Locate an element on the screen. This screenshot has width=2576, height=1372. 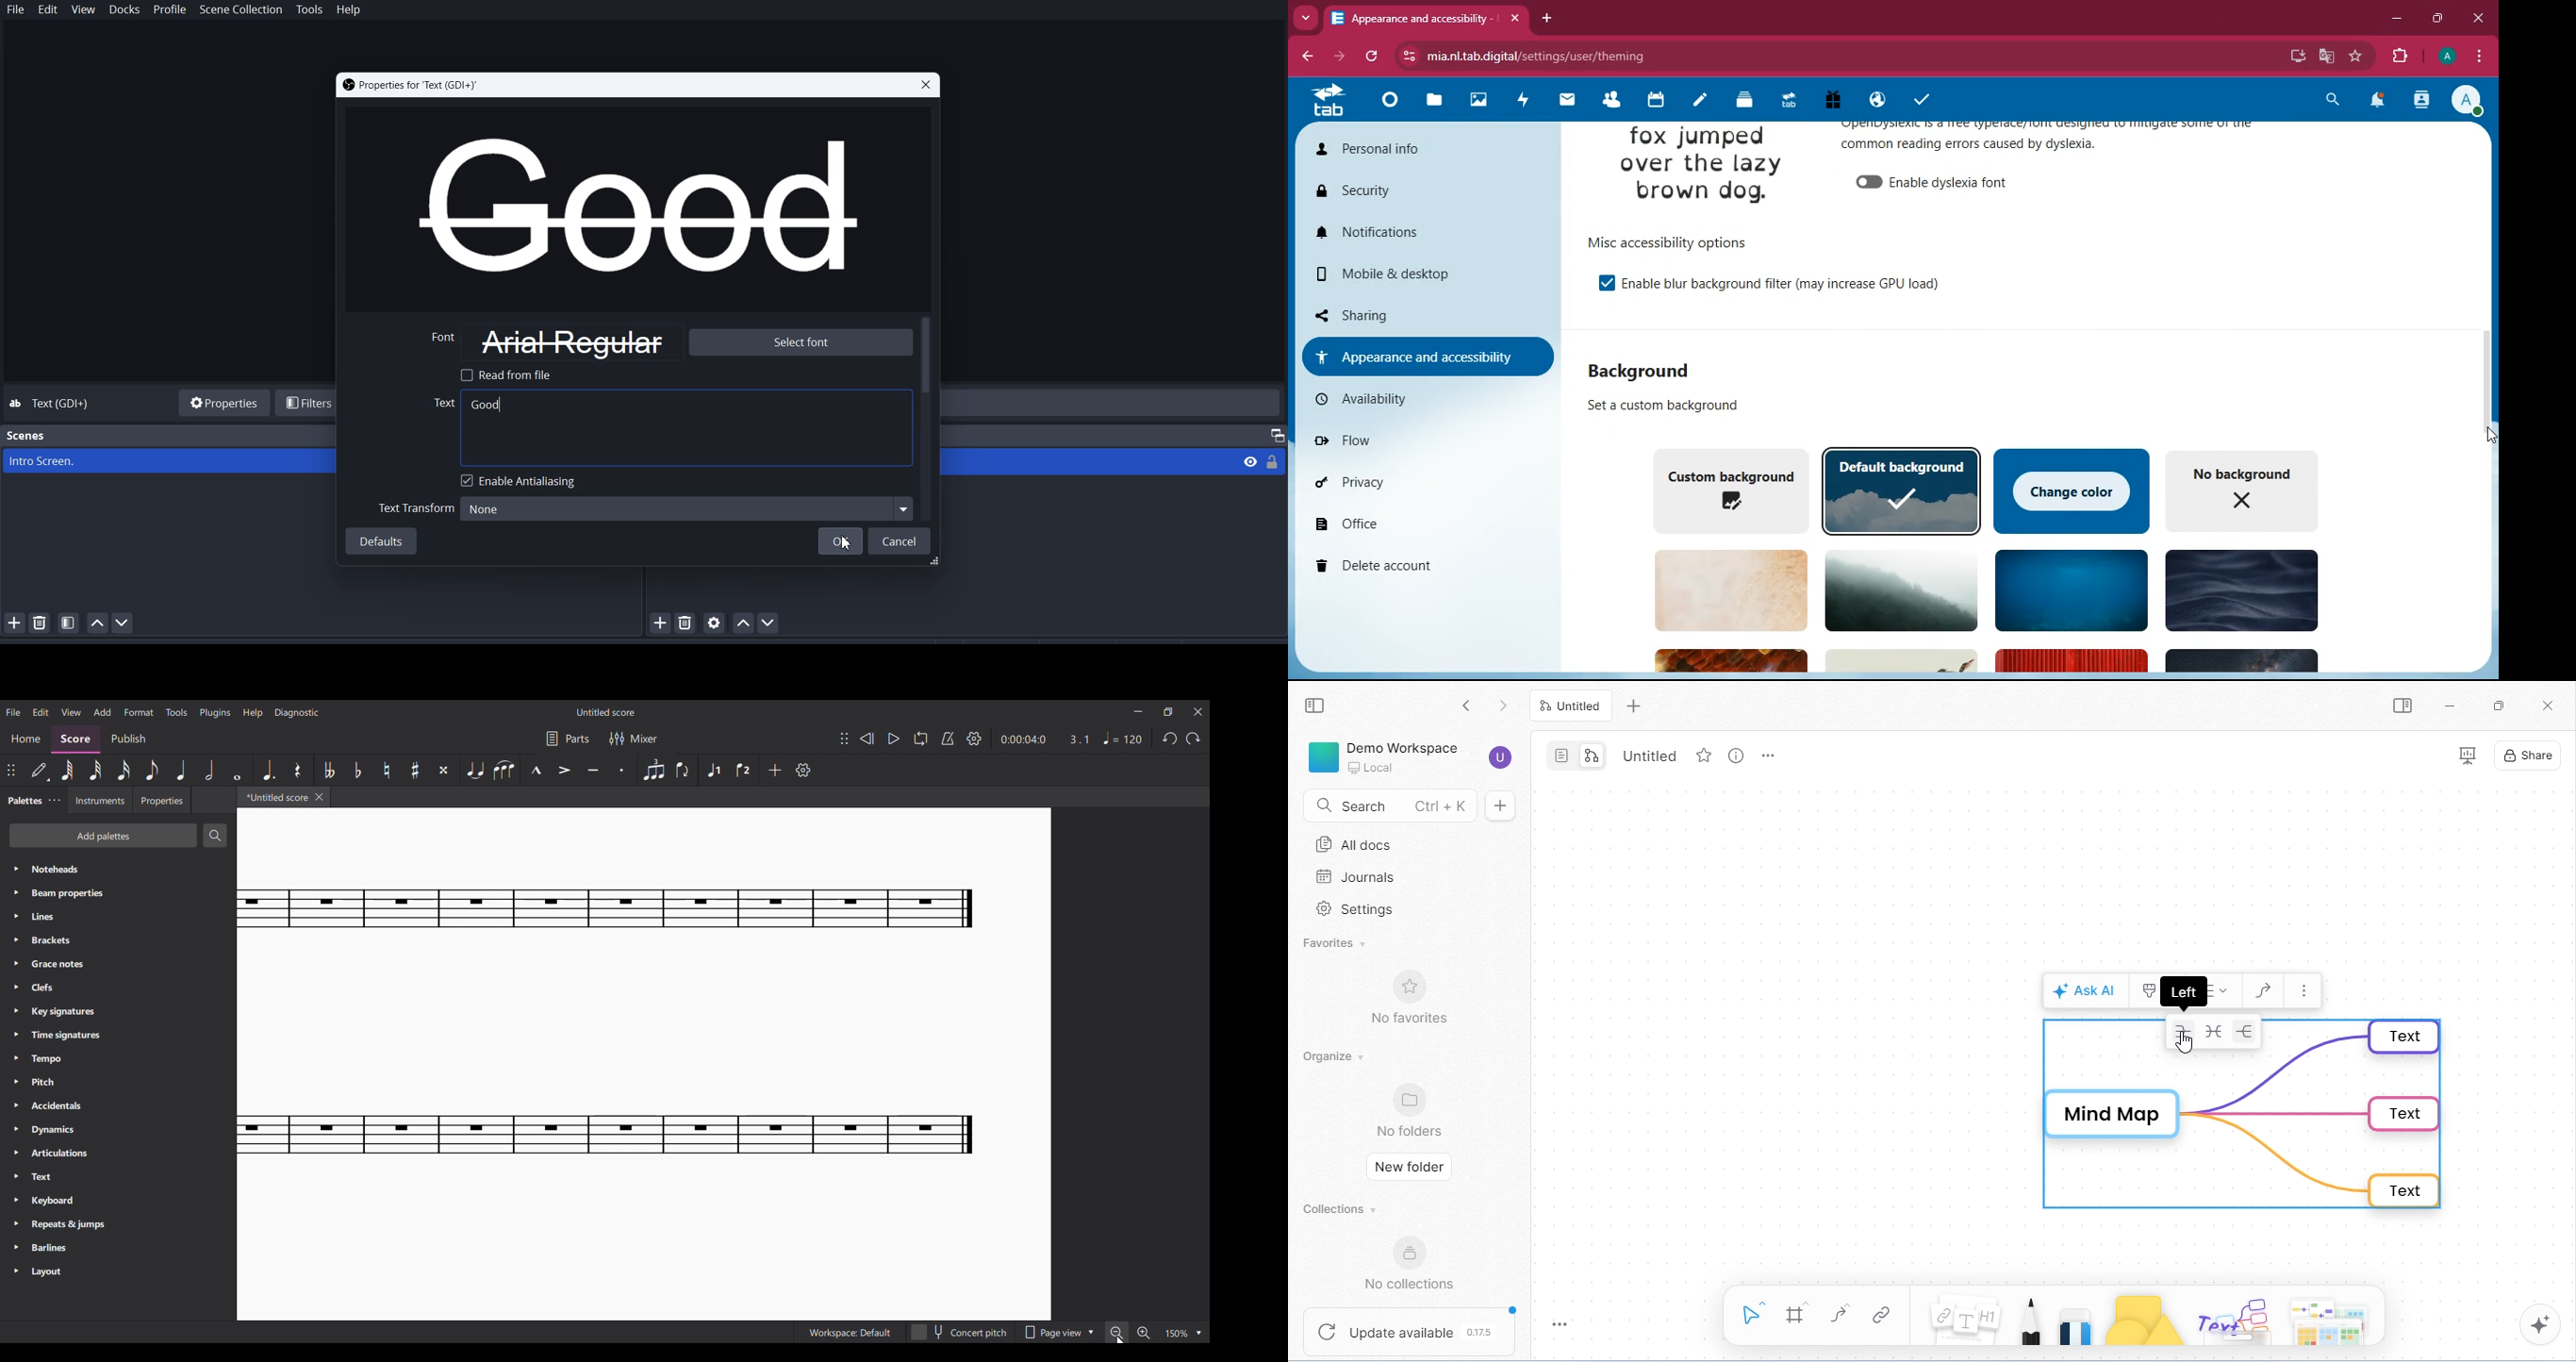
Remove Selected Scene is located at coordinates (40, 622).